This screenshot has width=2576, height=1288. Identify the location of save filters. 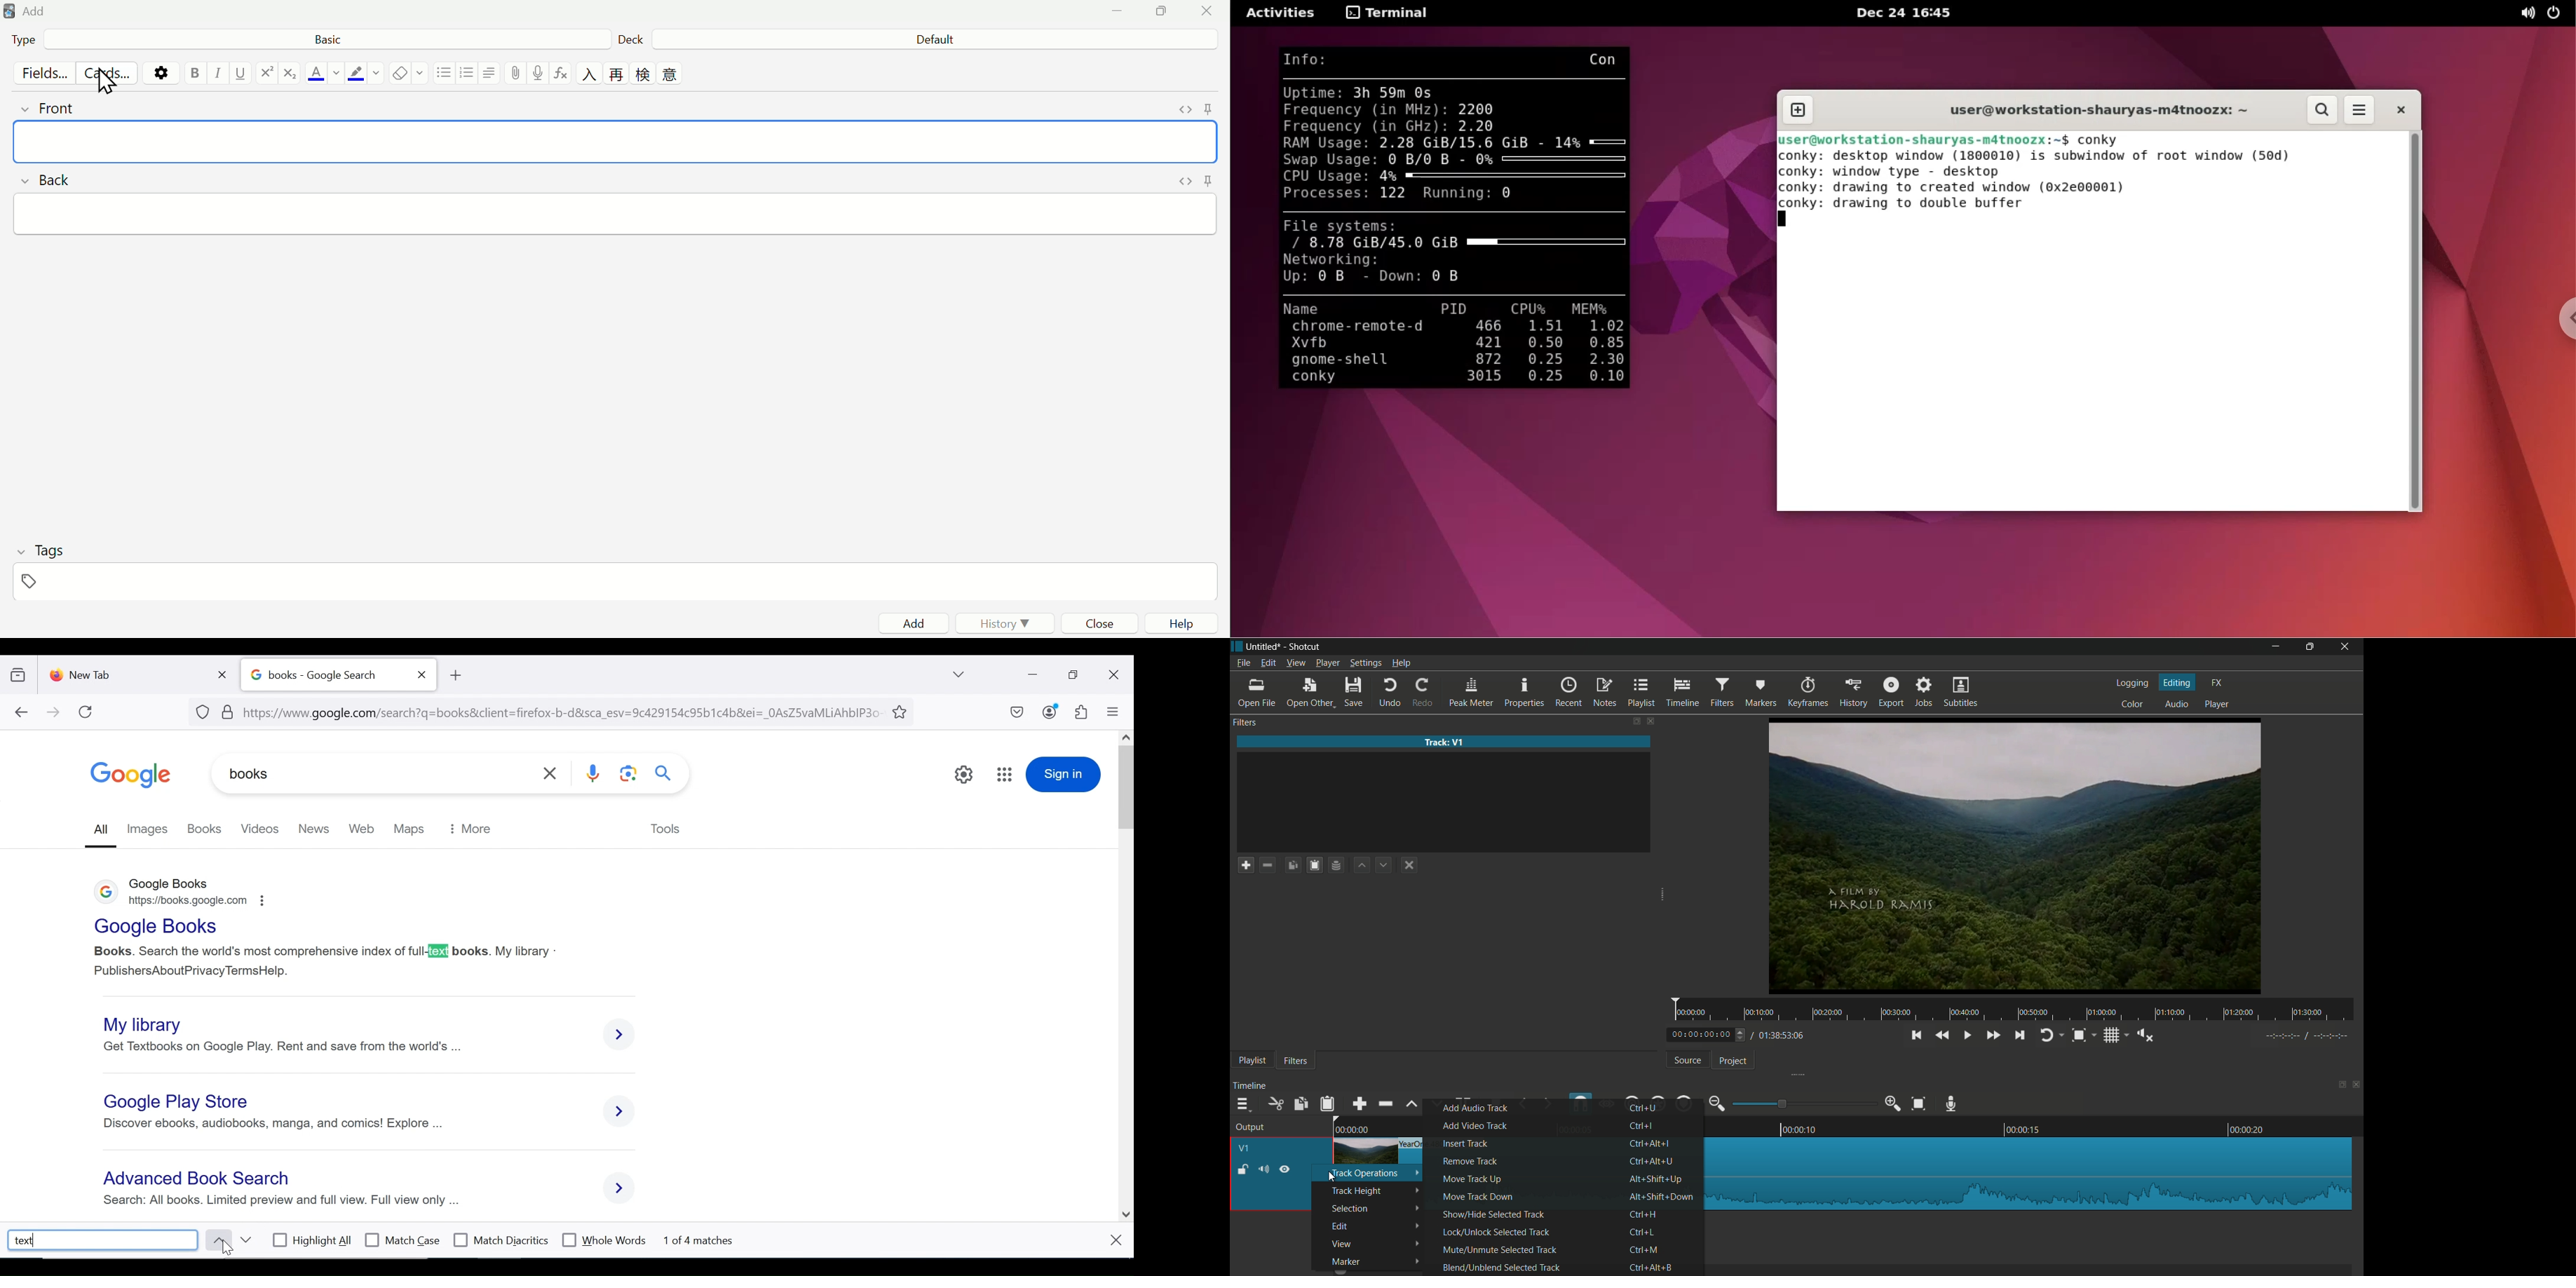
(1315, 865).